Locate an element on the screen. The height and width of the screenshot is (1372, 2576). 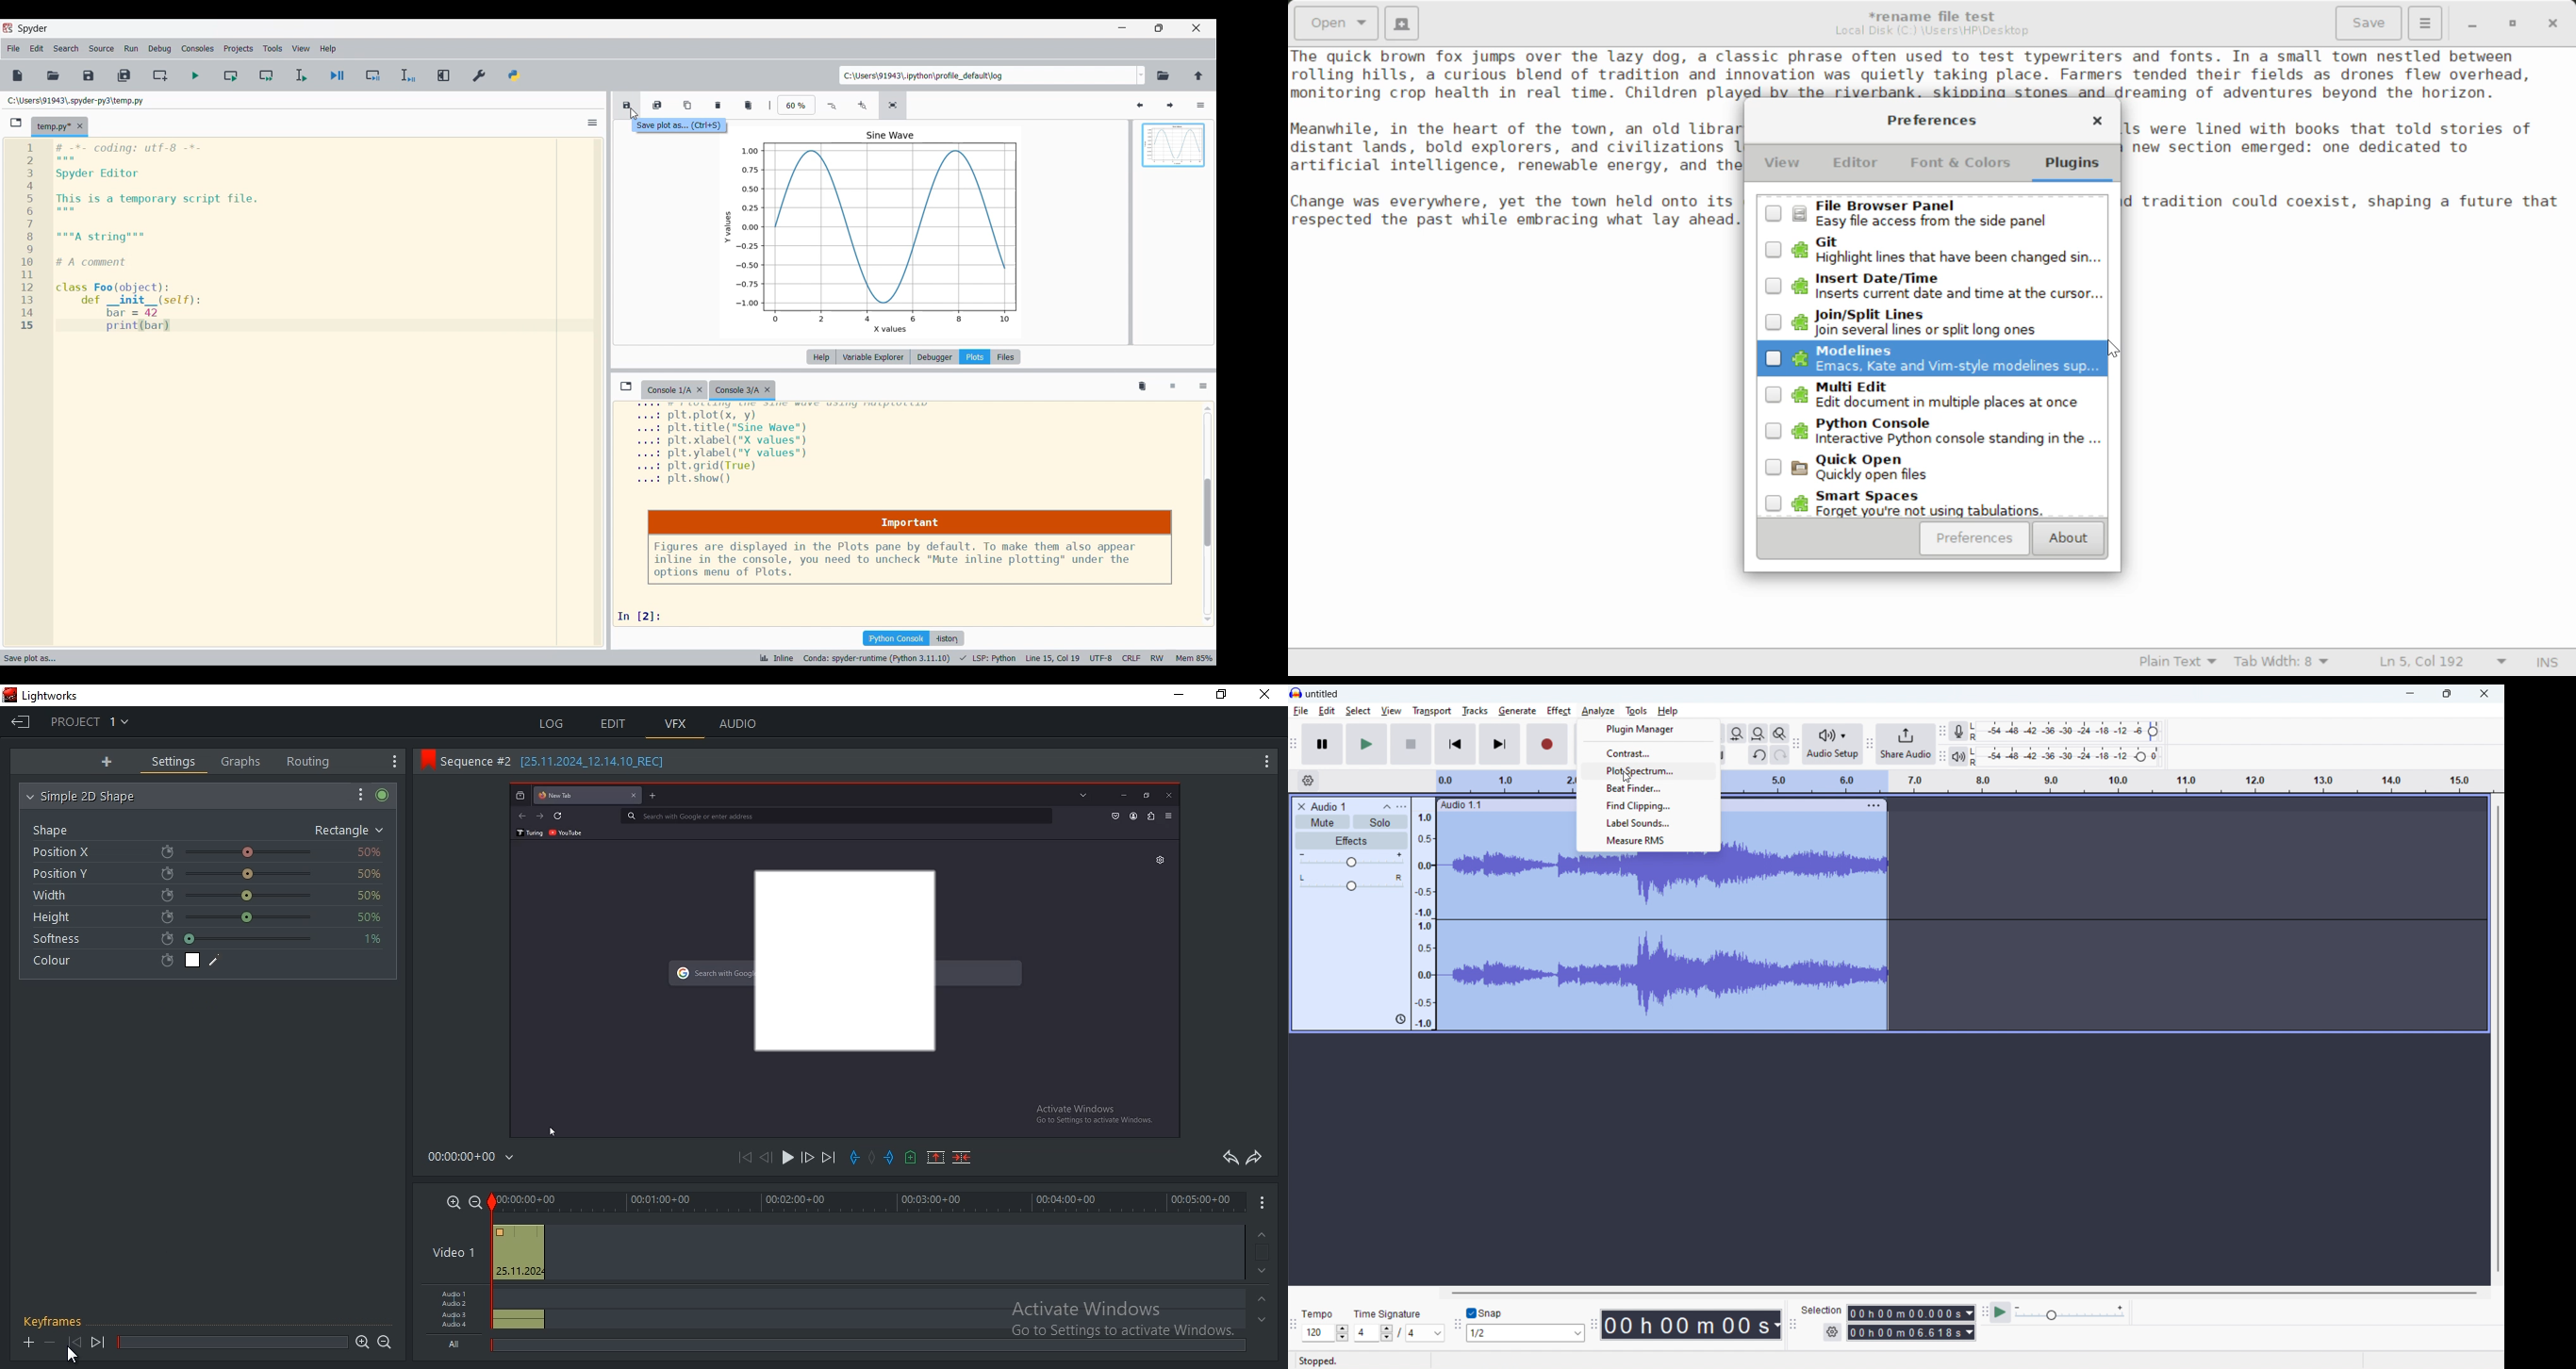
Files is located at coordinates (1007, 357).